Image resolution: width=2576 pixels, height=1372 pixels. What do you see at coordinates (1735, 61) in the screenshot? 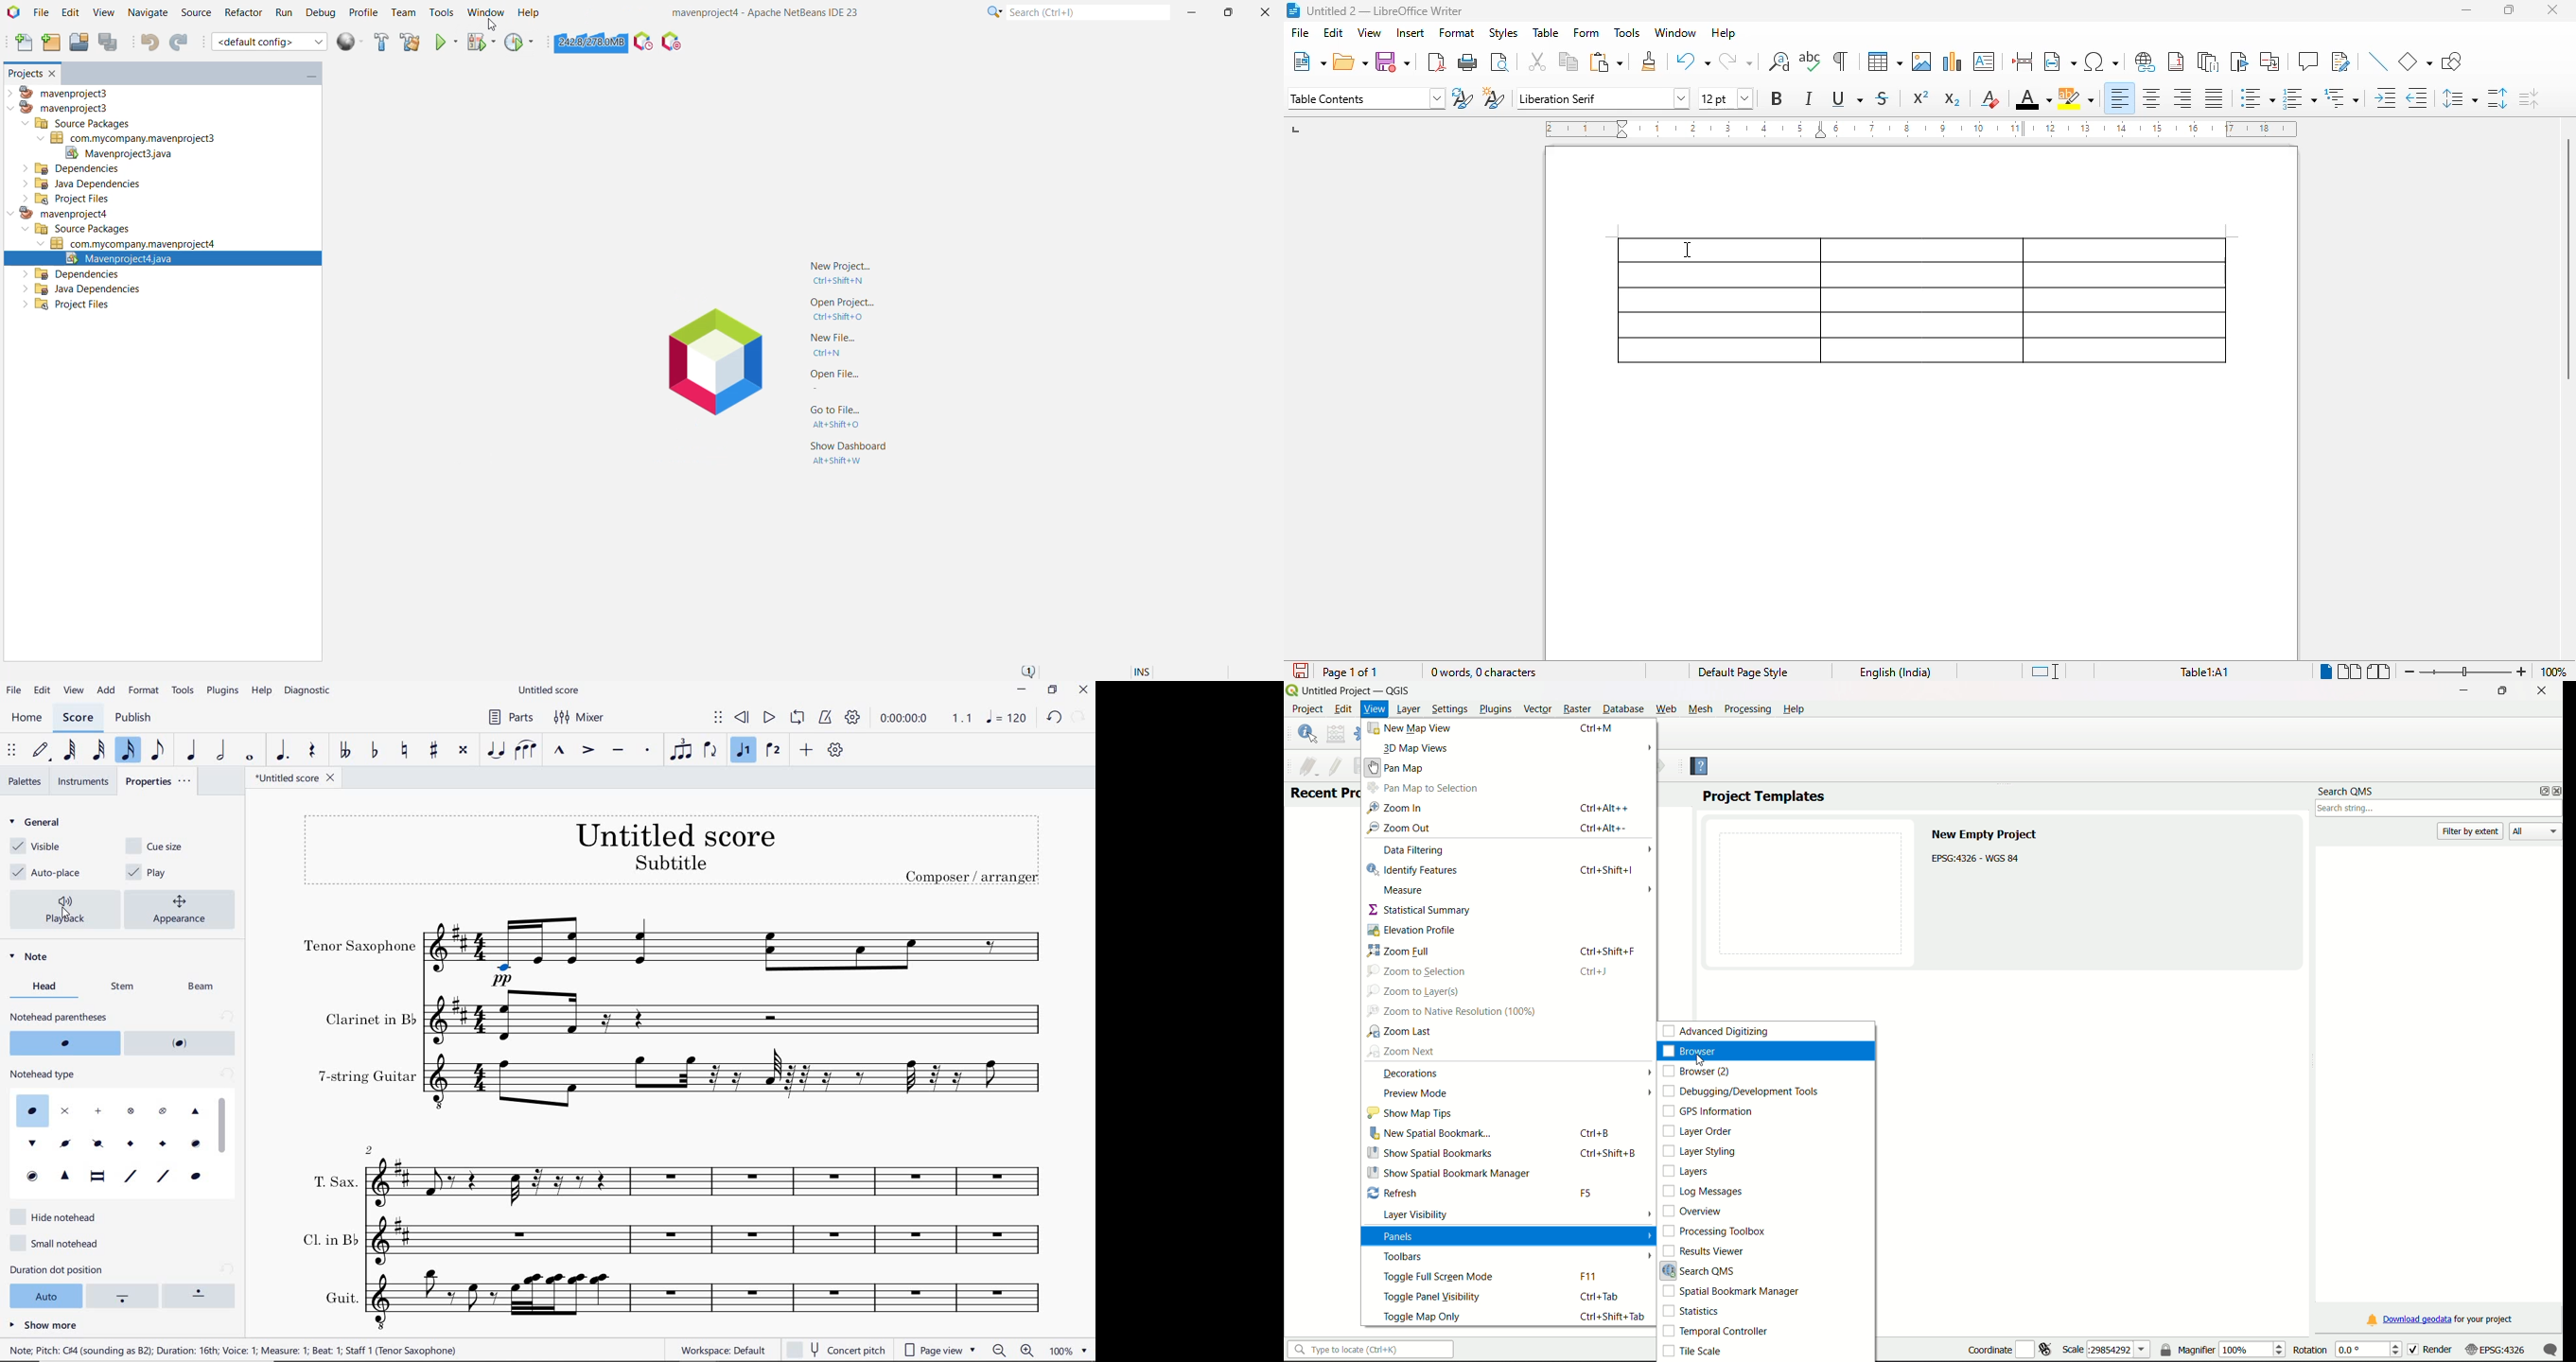
I see `redo` at bounding box center [1735, 61].